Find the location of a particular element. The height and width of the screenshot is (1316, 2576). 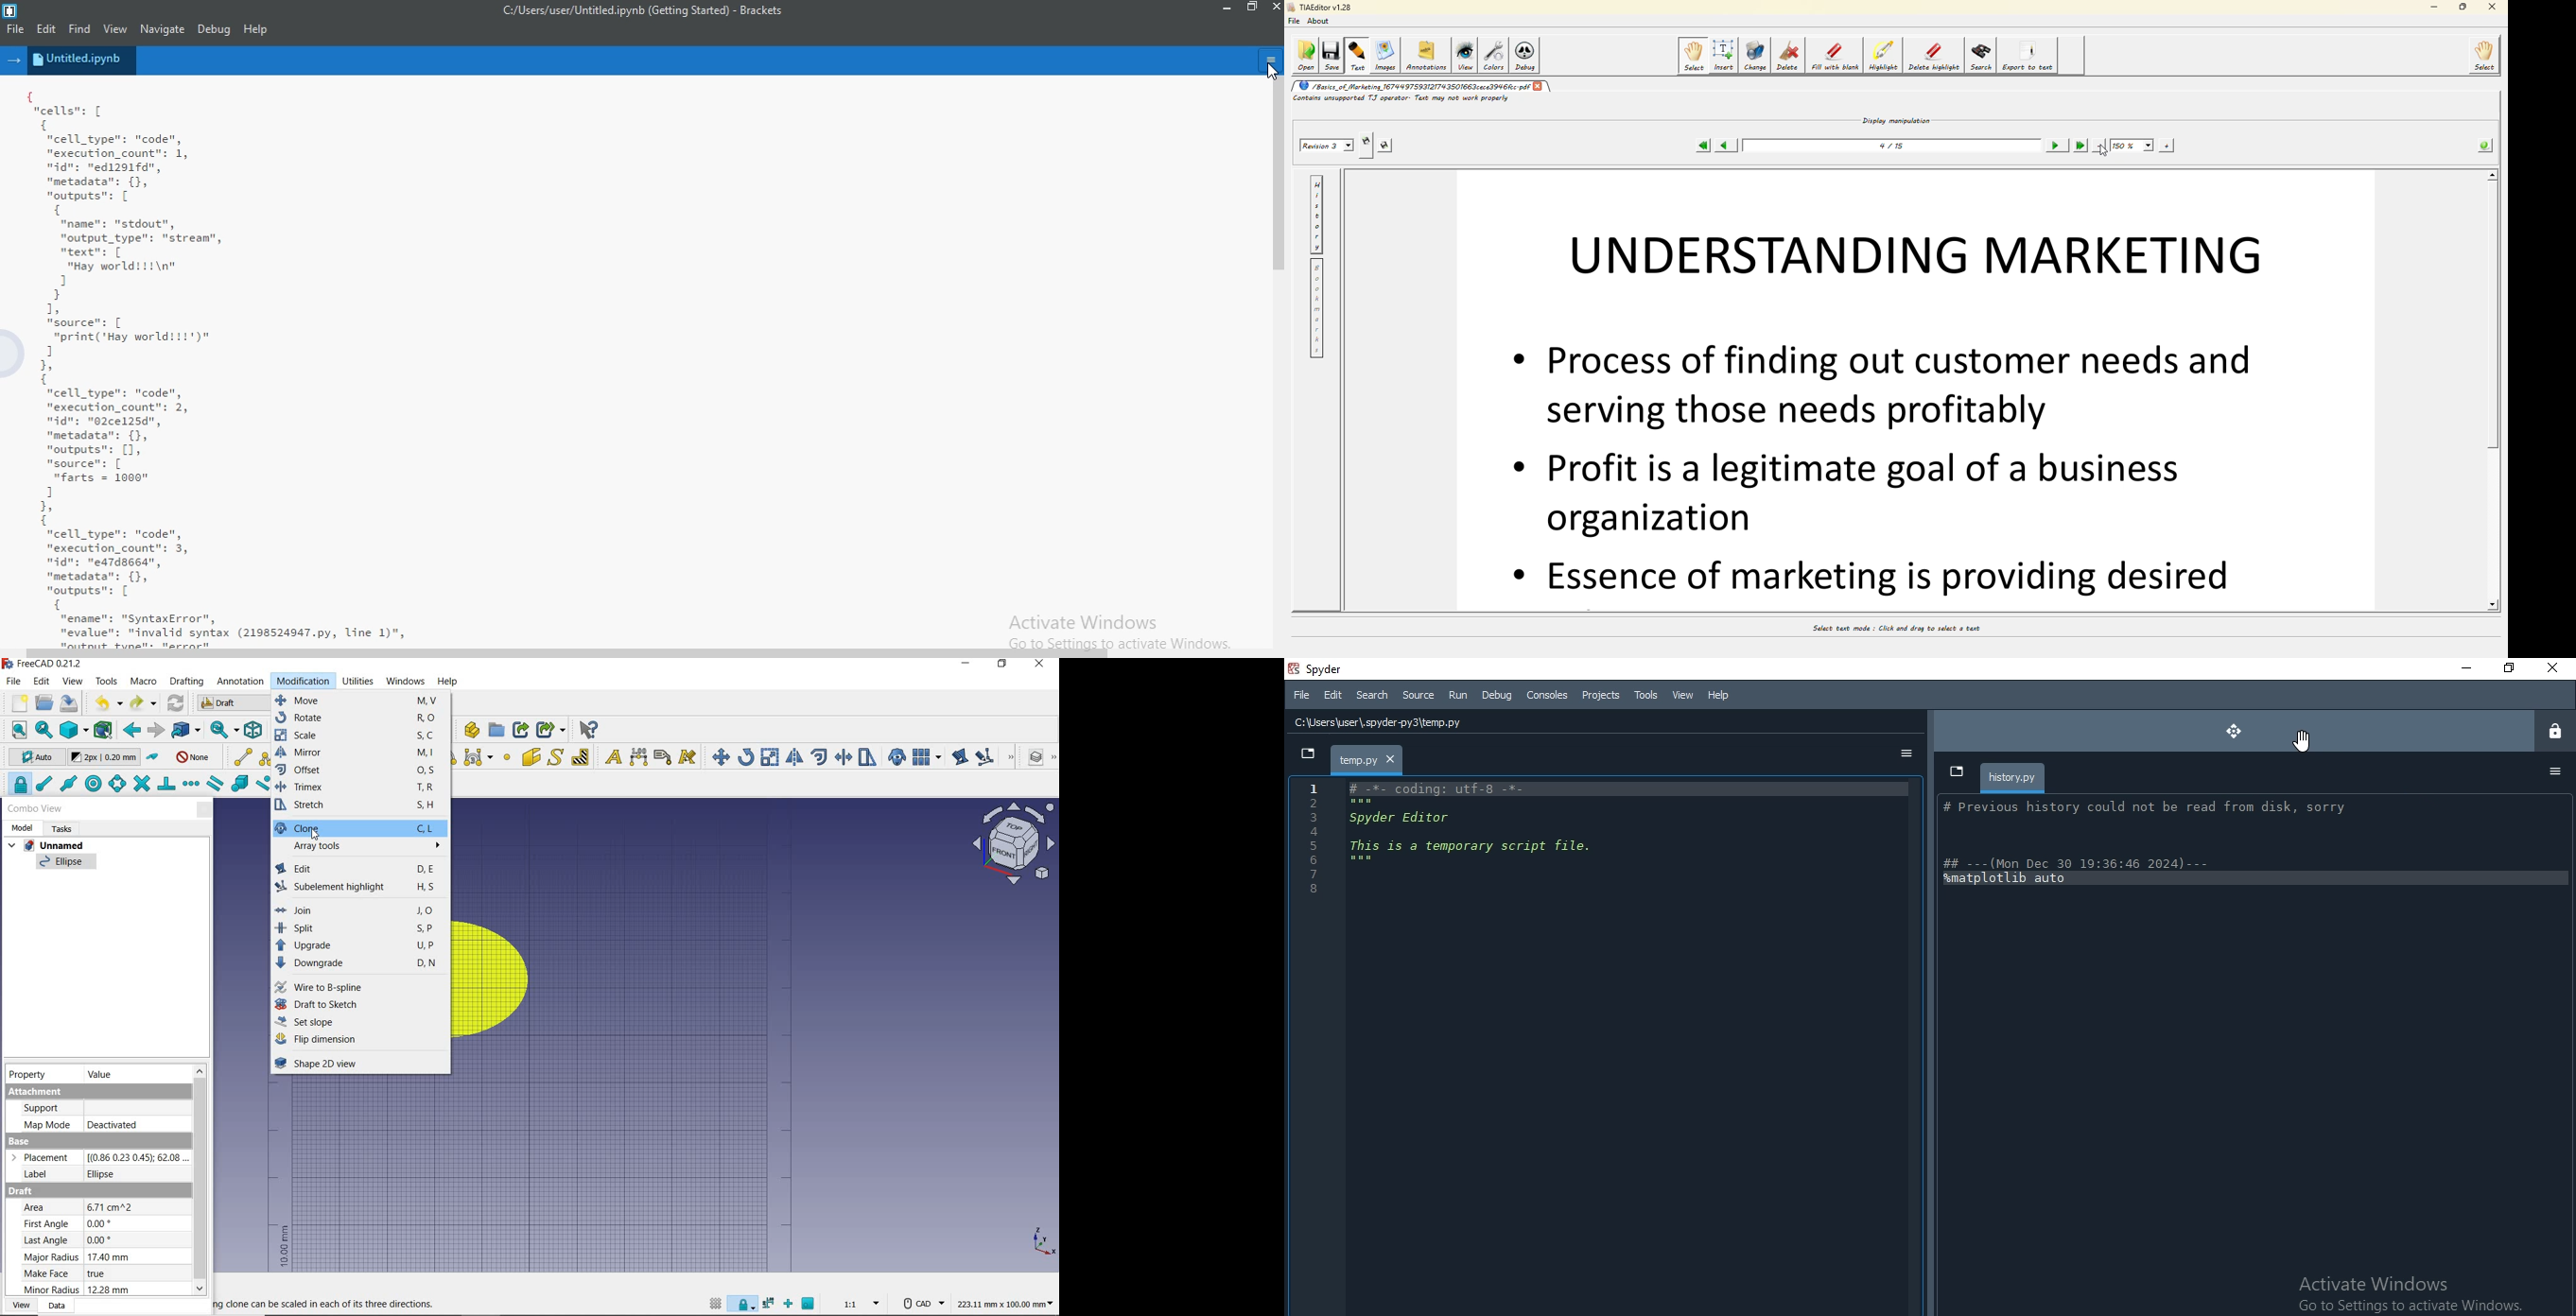

edit is located at coordinates (42, 682).